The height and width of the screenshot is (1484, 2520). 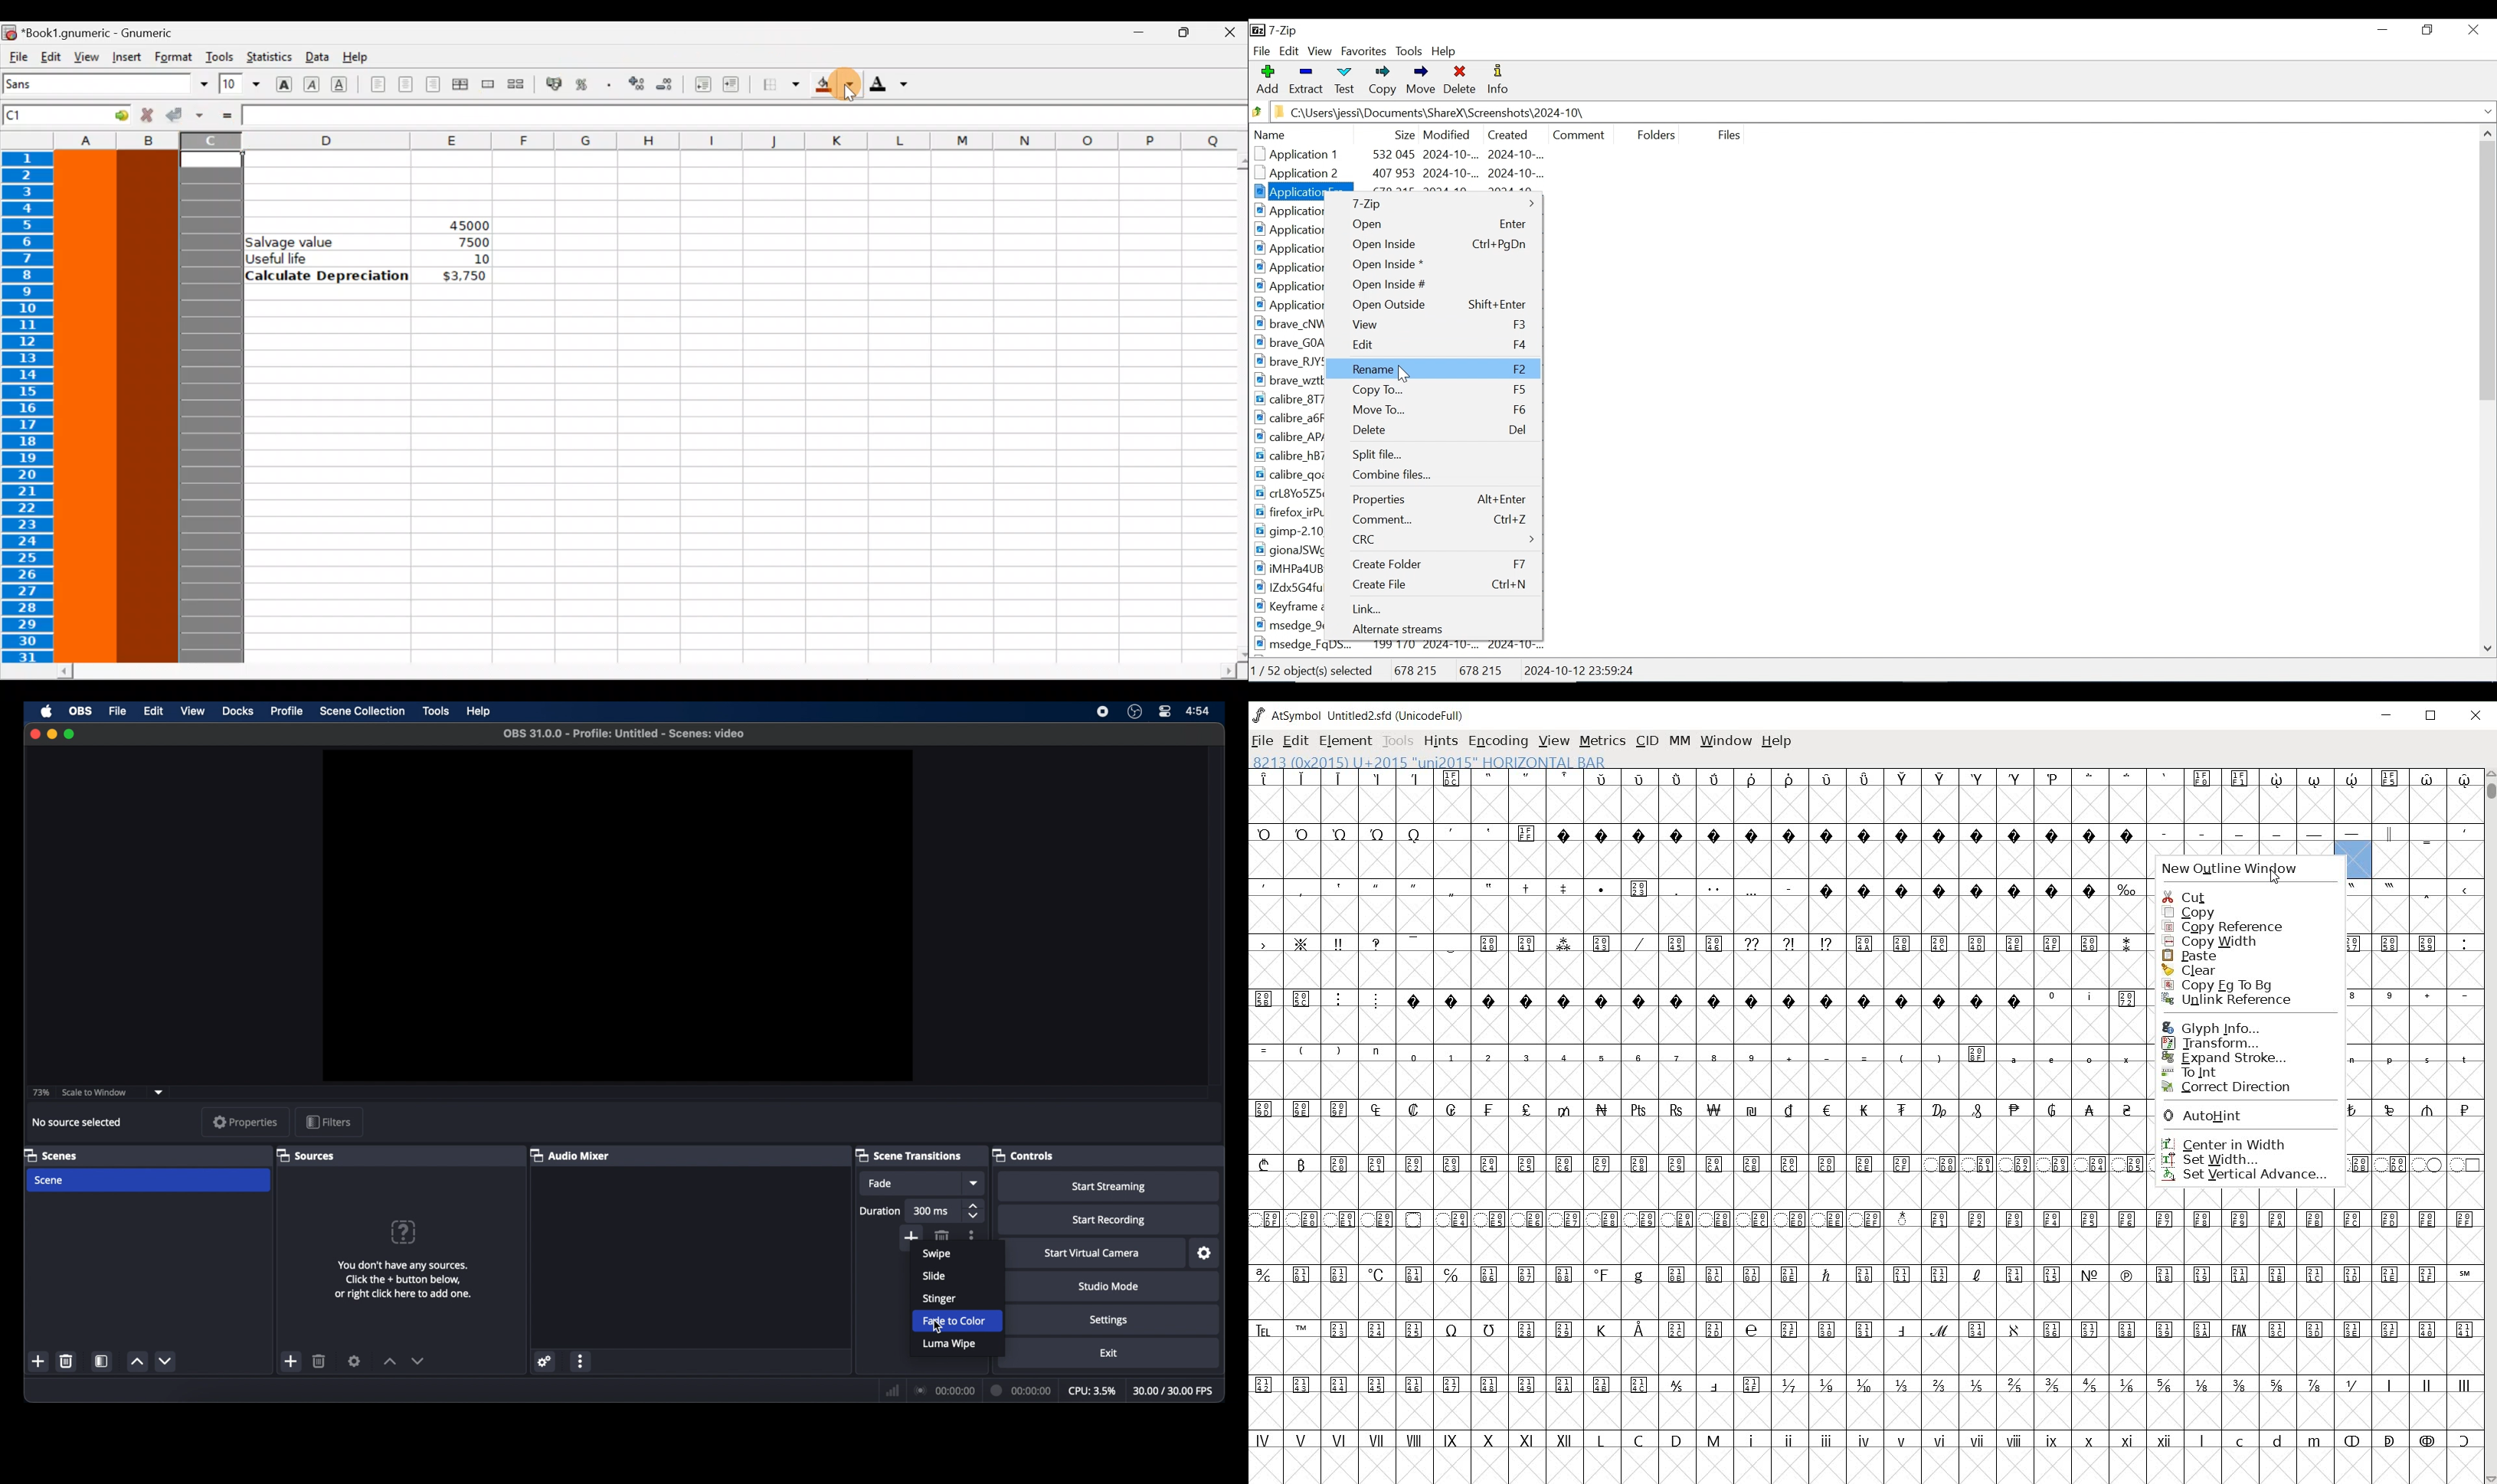 I want to click on Format the selection as percentage, so click(x=584, y=86).